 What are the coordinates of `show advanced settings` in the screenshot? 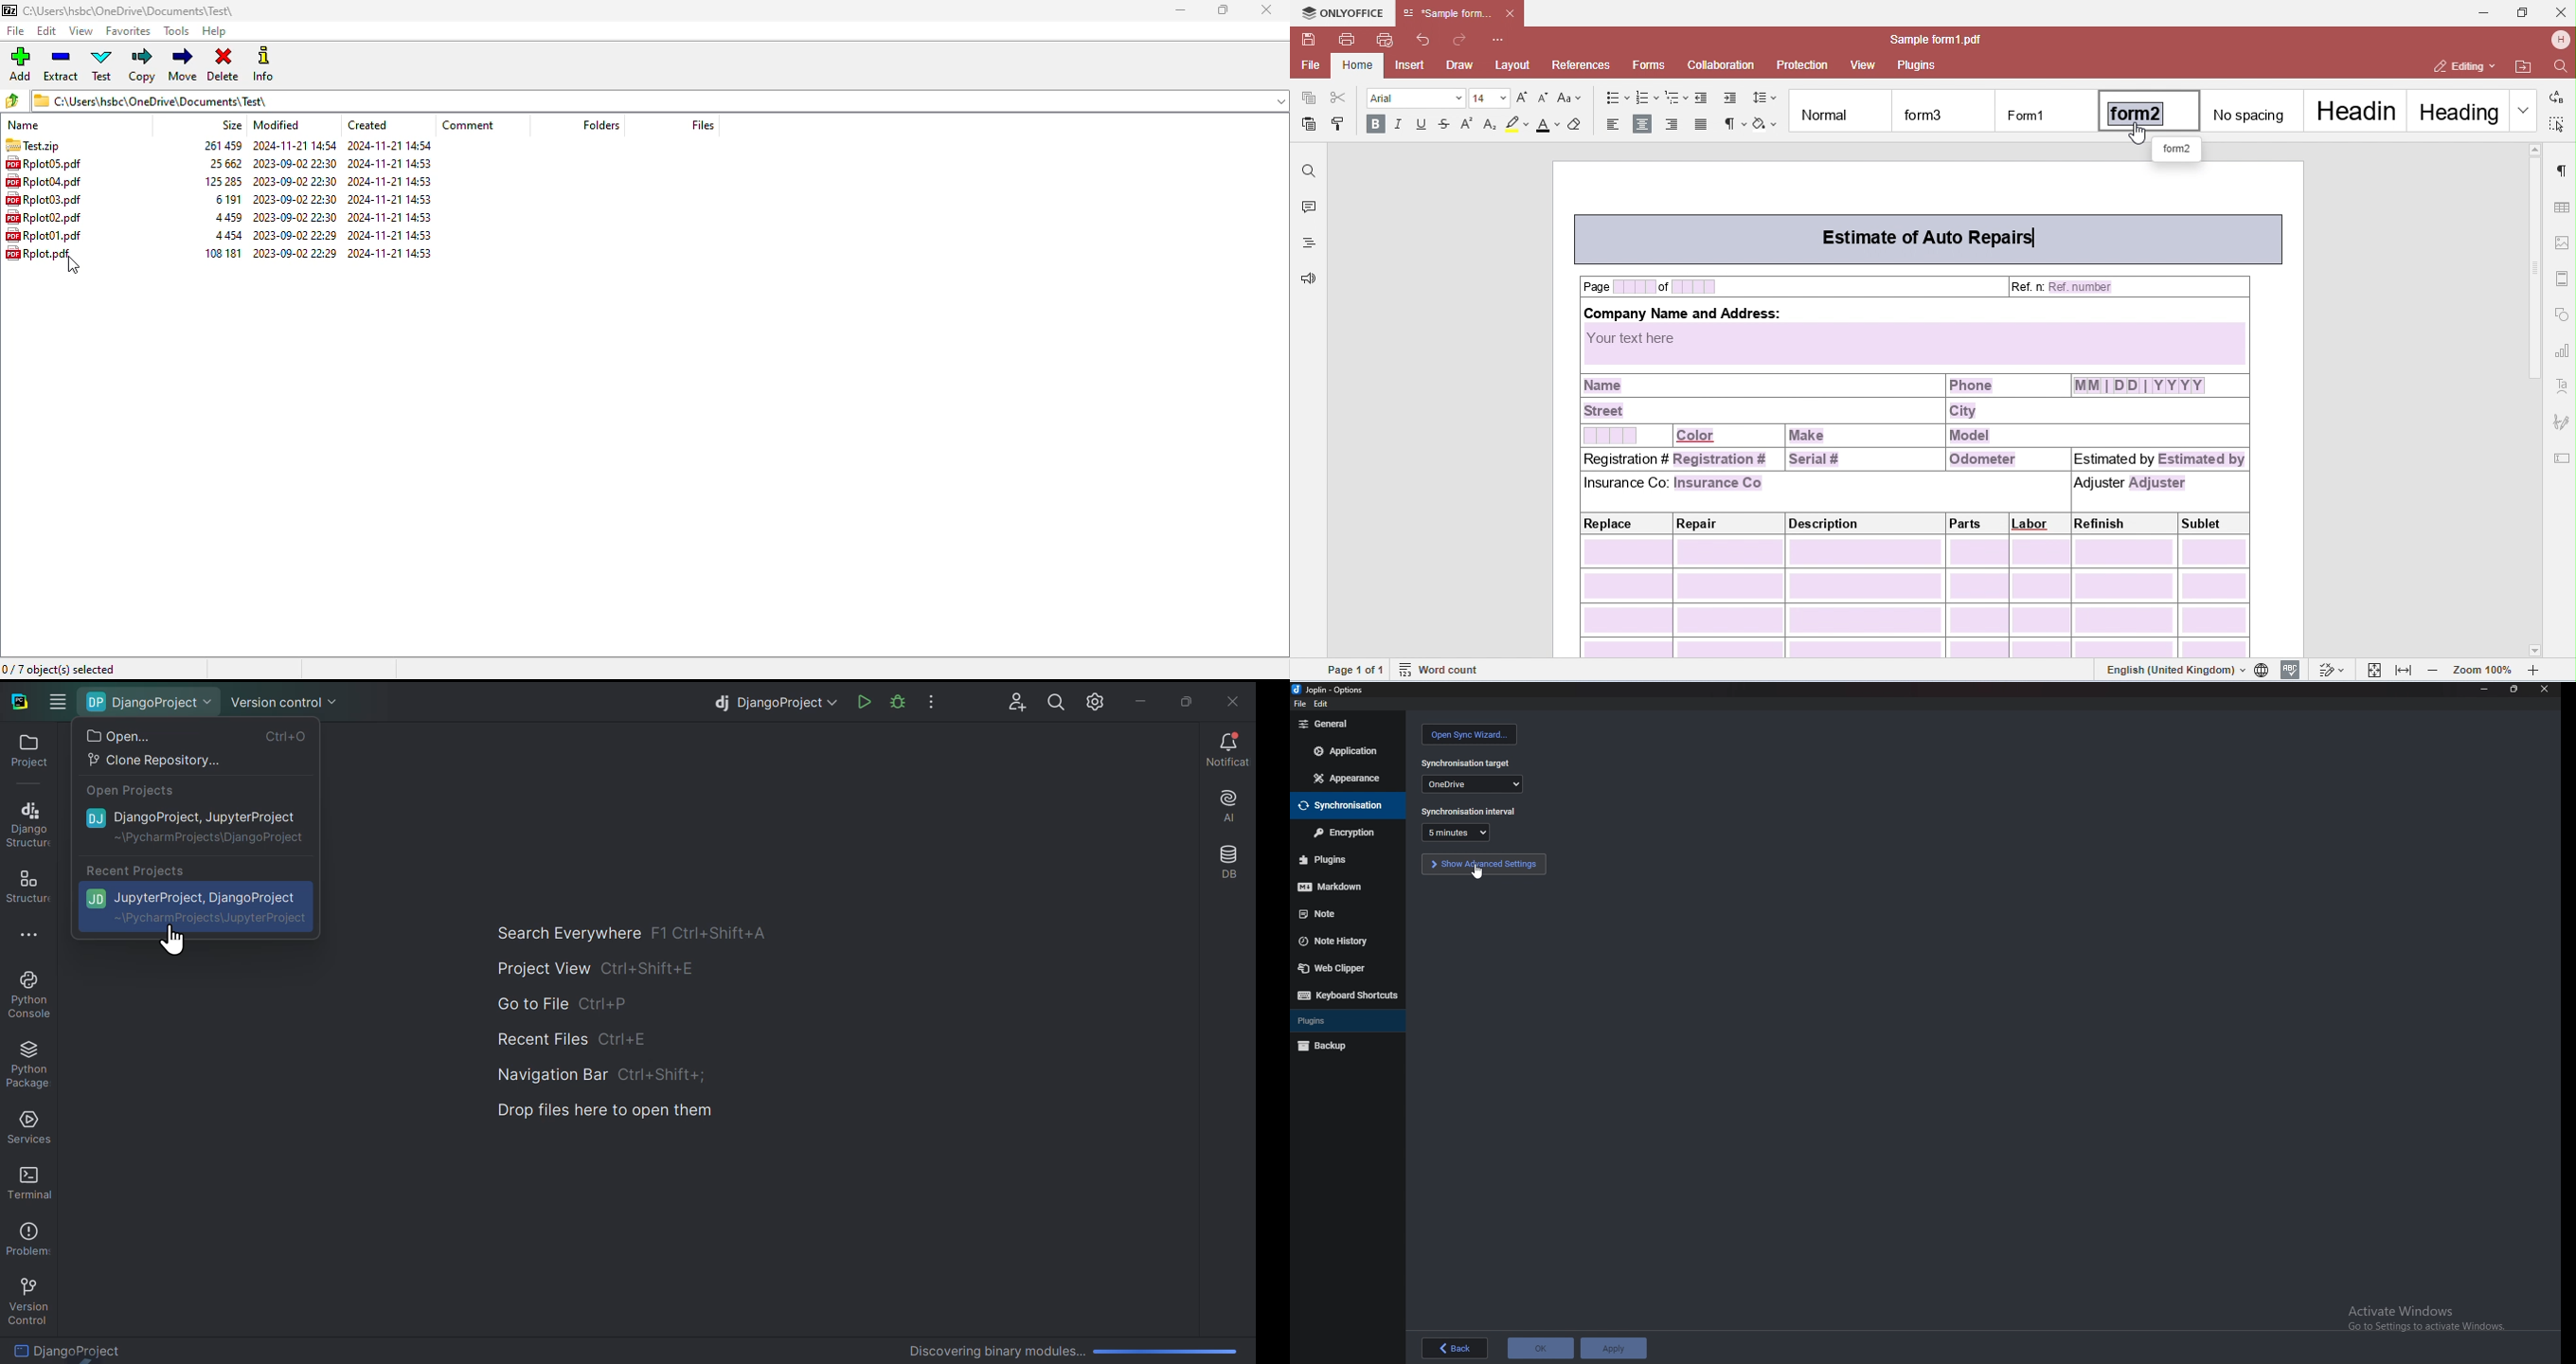 It's located at (1483, 864).